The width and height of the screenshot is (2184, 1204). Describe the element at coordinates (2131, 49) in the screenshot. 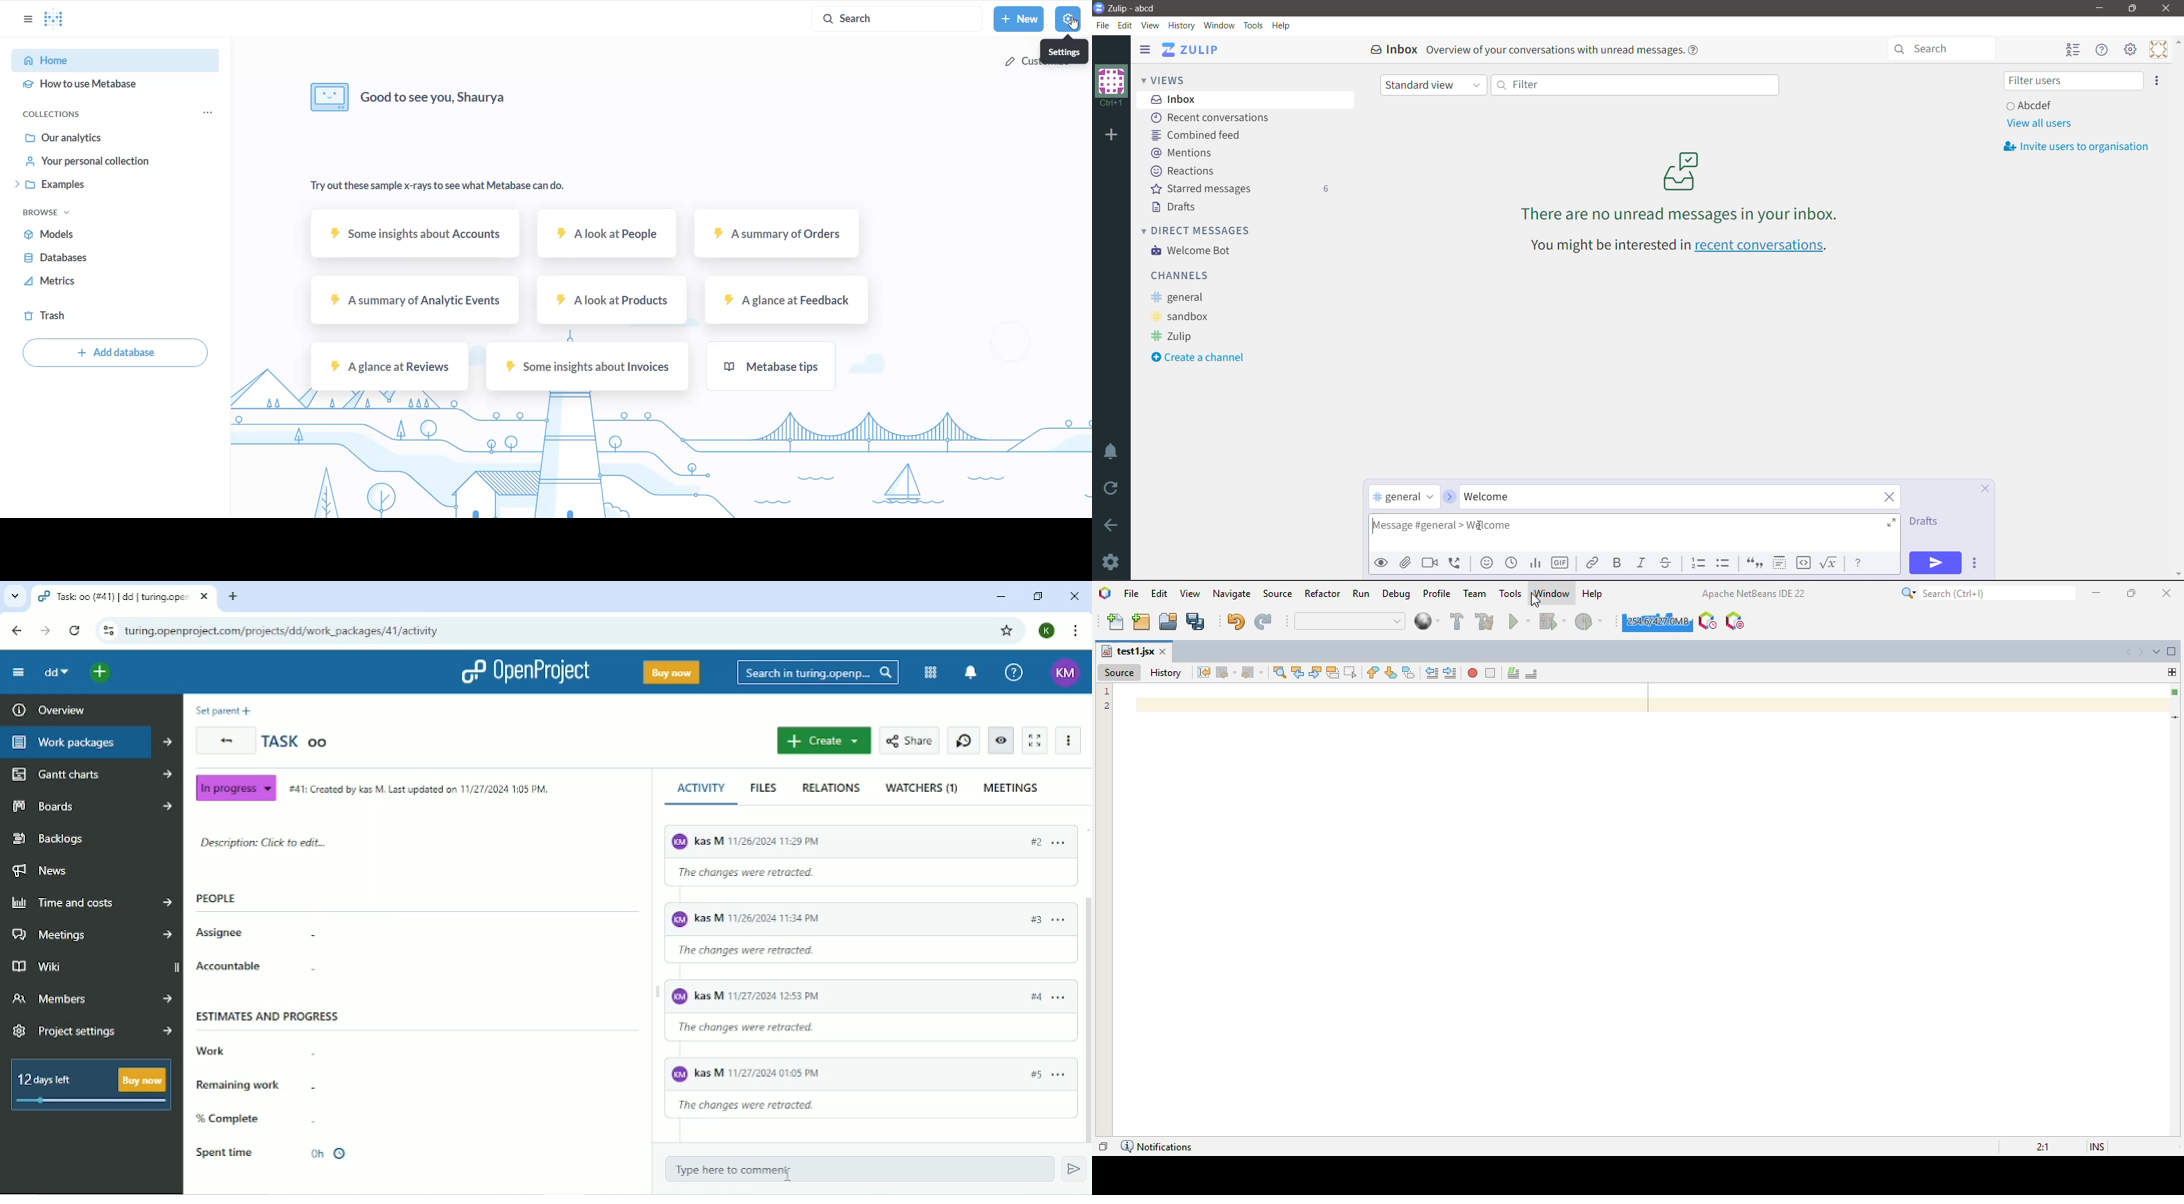

I see `Main Menu` at that location.